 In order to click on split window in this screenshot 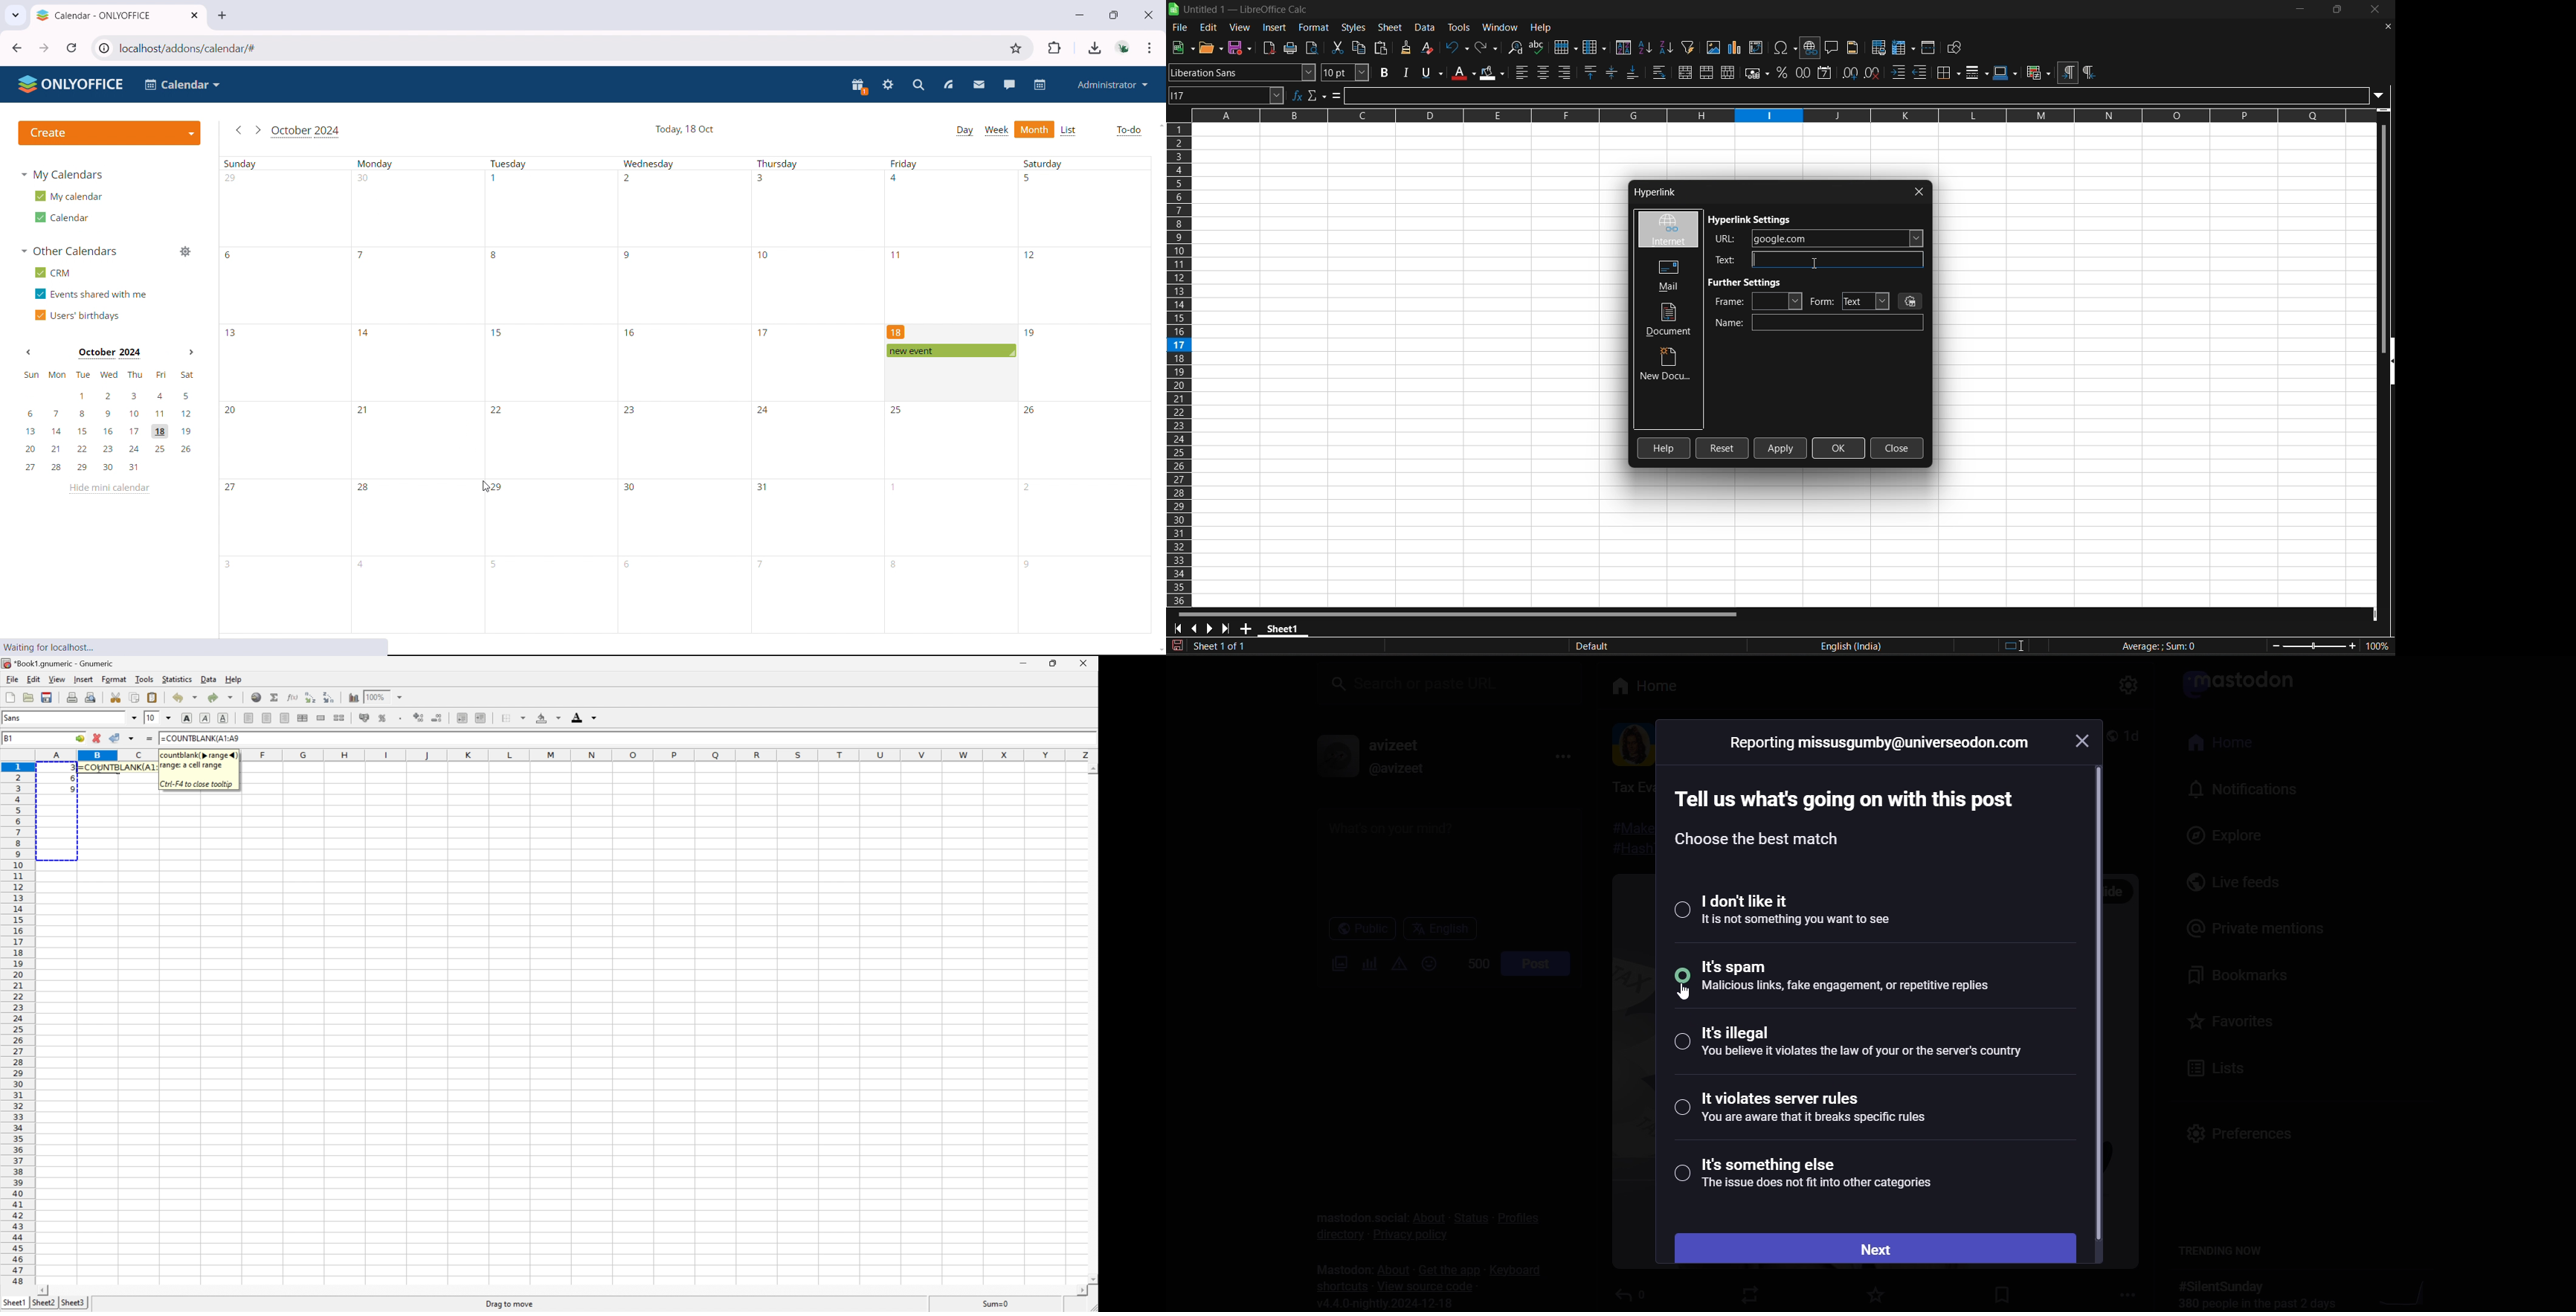, I will do `click(1930, 47)`.